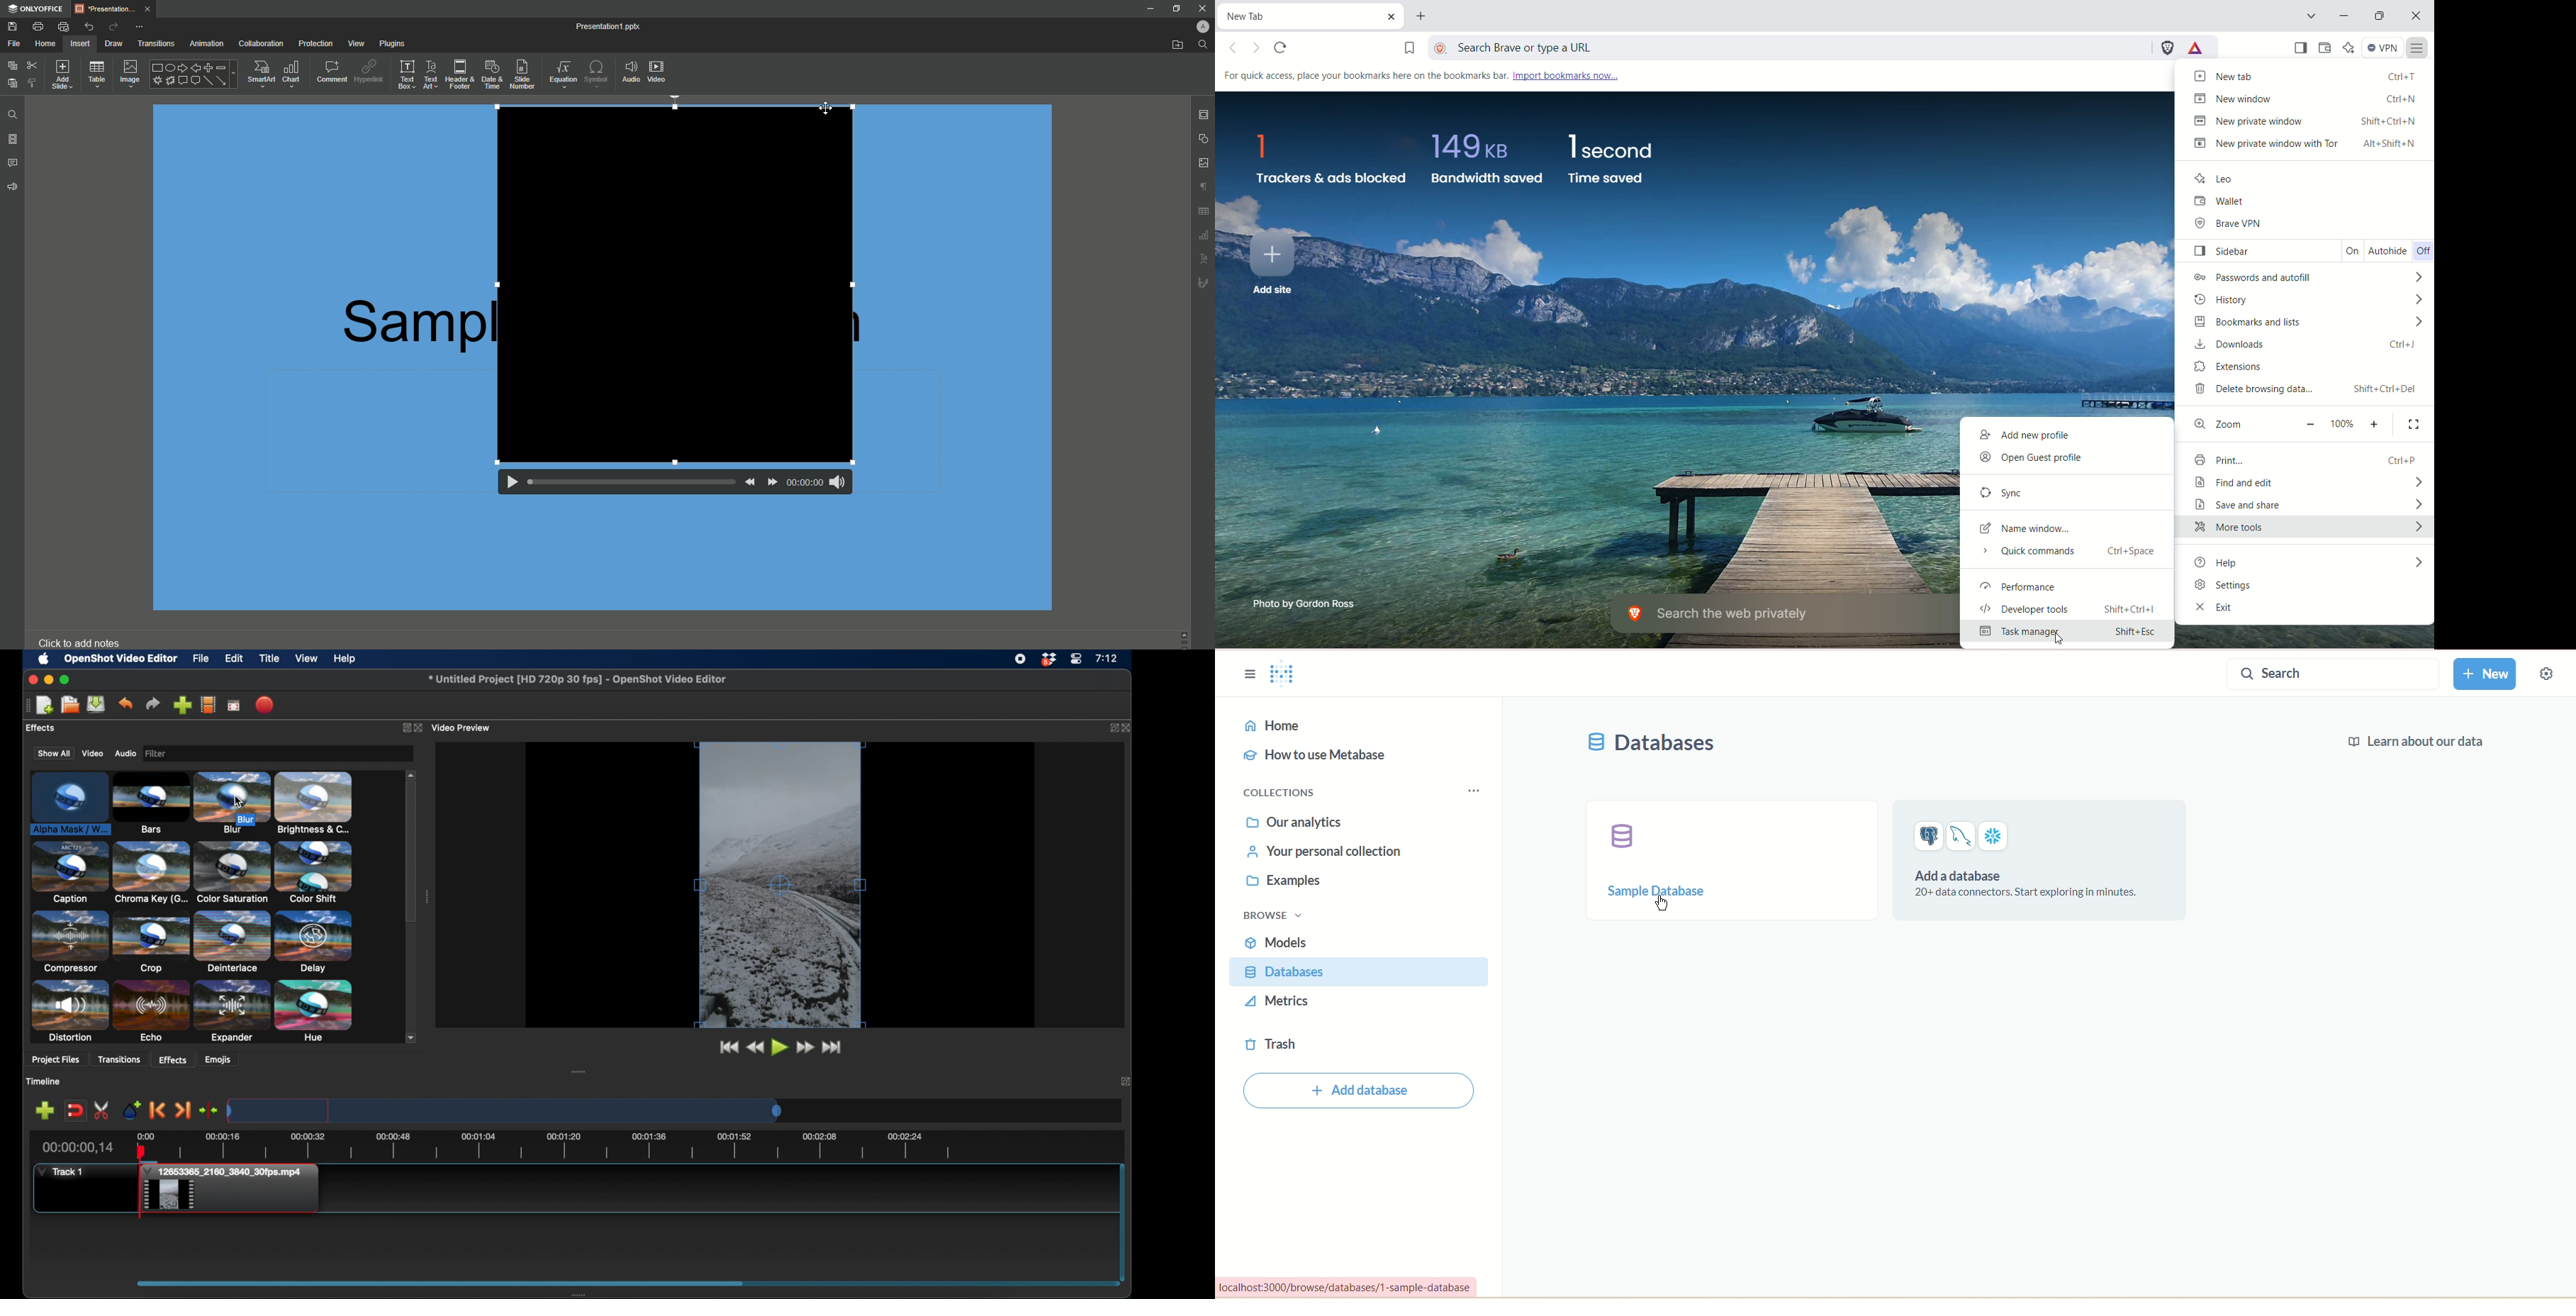 This screenshot has height=1316, width=2576. Describe the element at coordinates (630, 71) in the screenshot. I see `Audio` at that location.